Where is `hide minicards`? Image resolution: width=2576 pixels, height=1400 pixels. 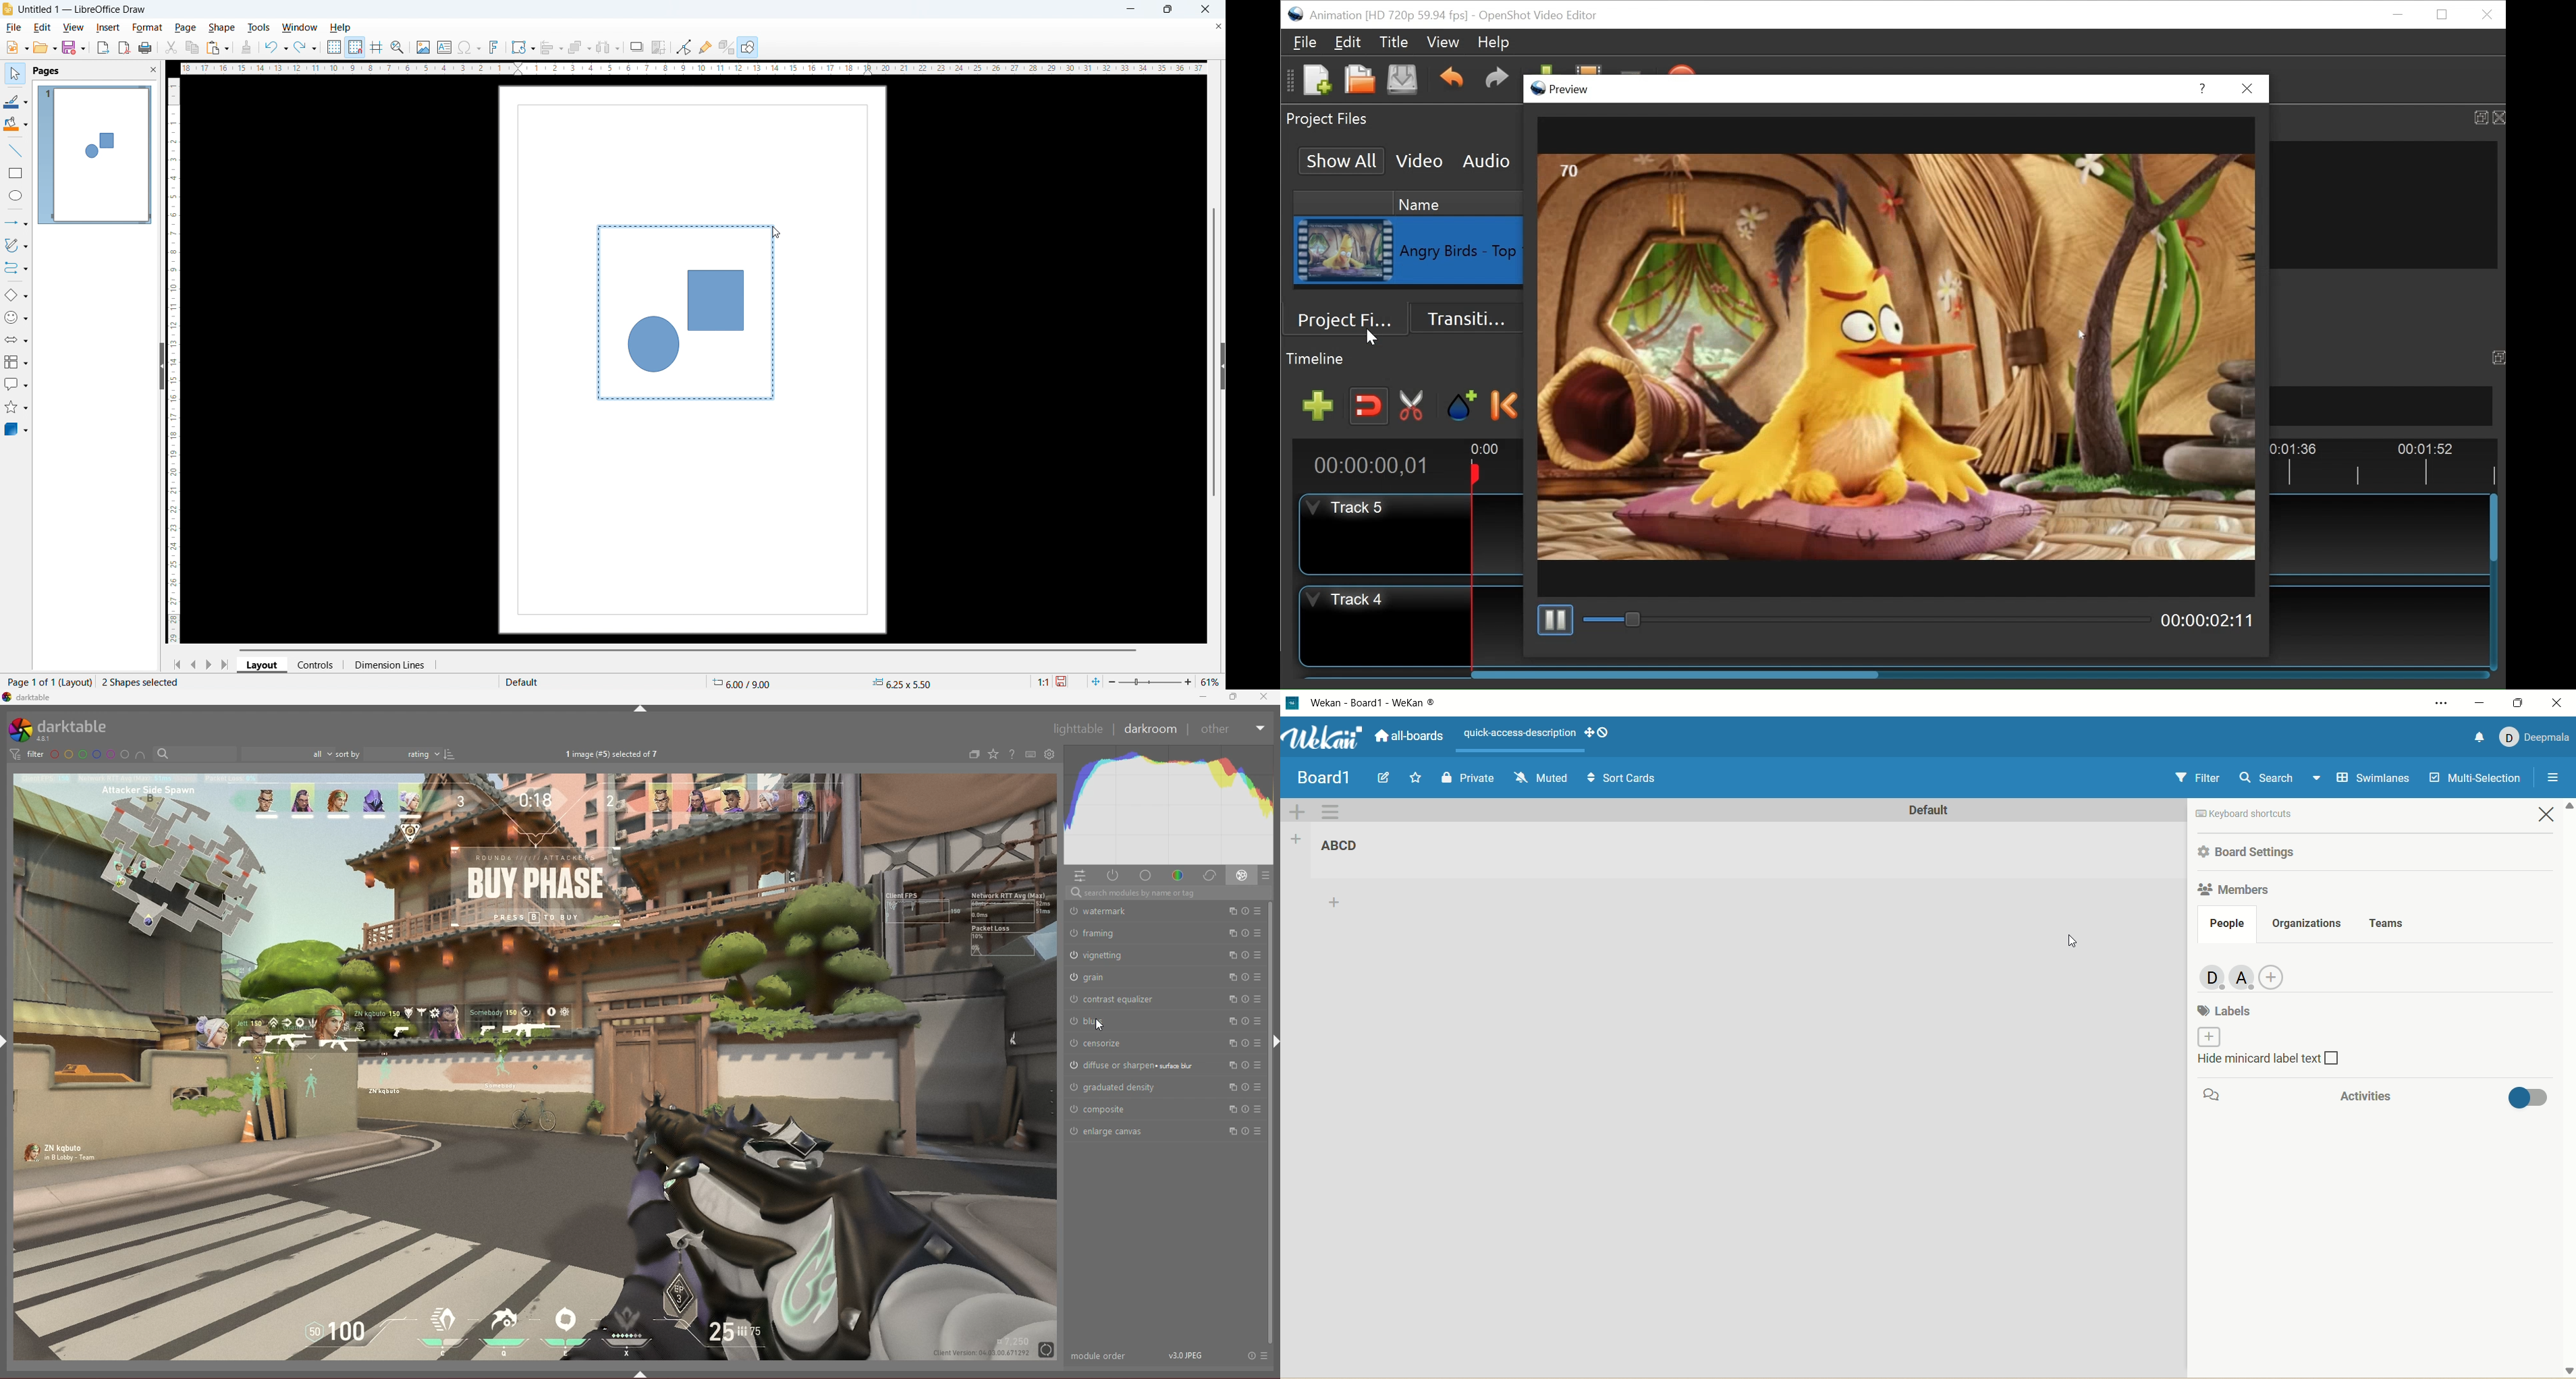 hide minicards is located at coordinates (2284, 1063).